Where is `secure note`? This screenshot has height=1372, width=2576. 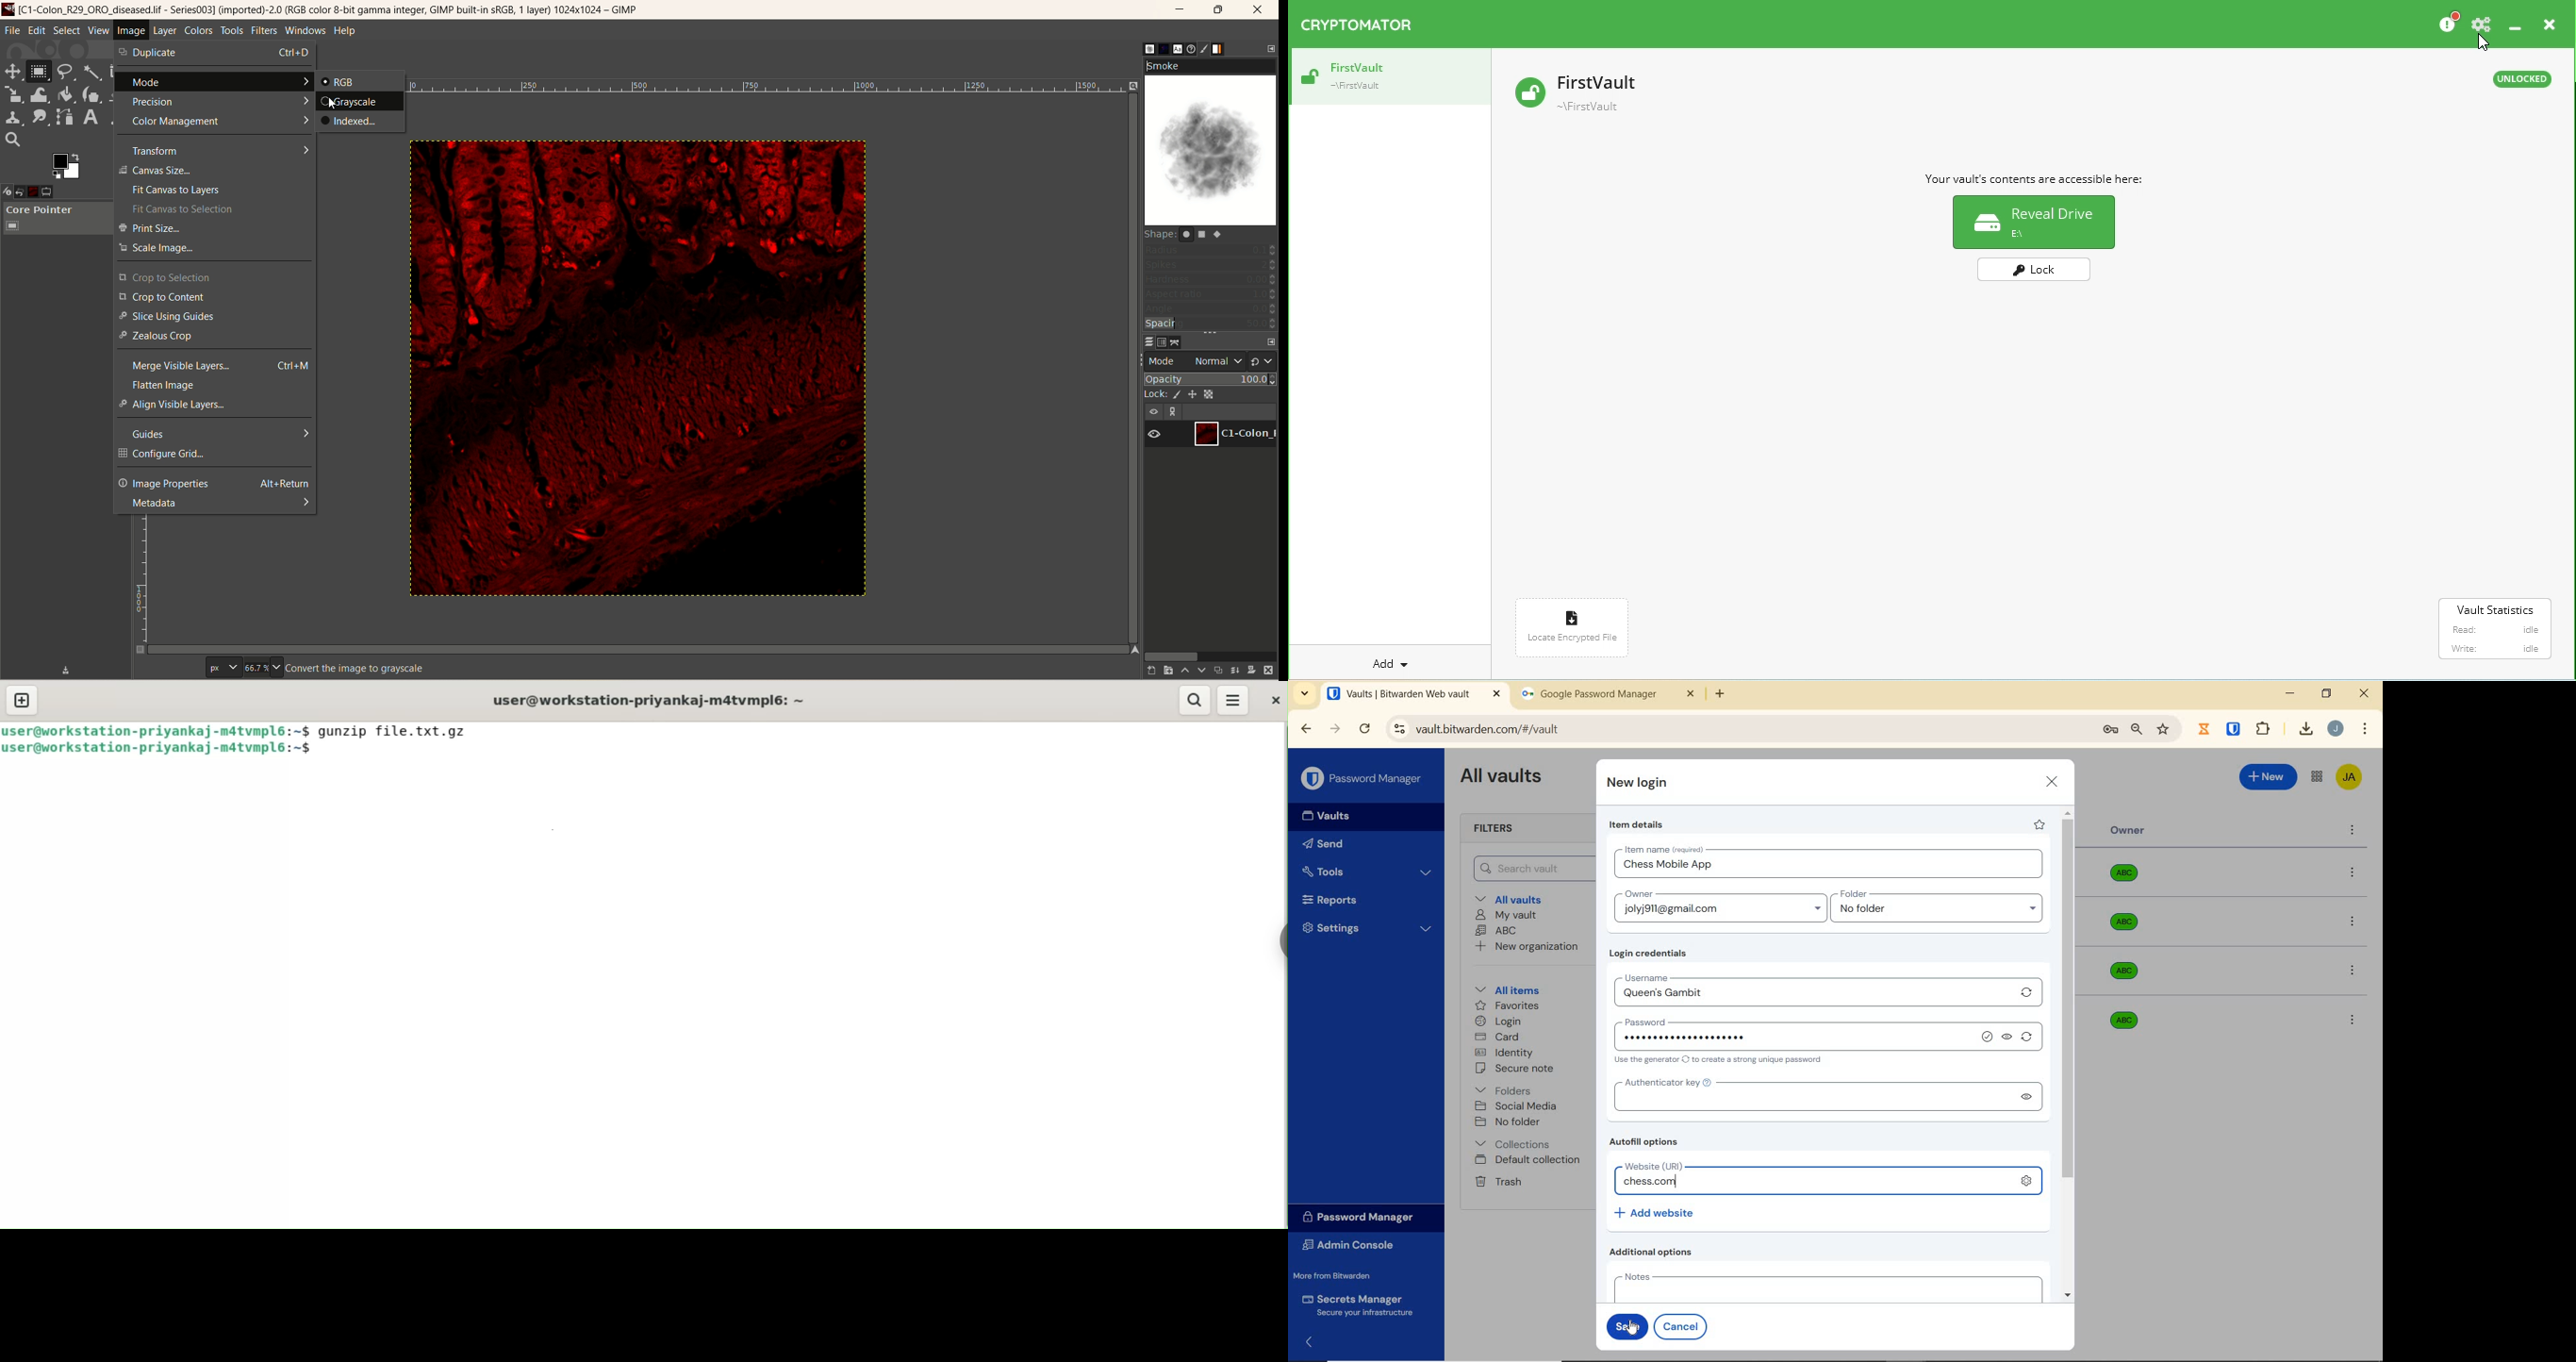
secure note is located at coordinates (1519, 1068).